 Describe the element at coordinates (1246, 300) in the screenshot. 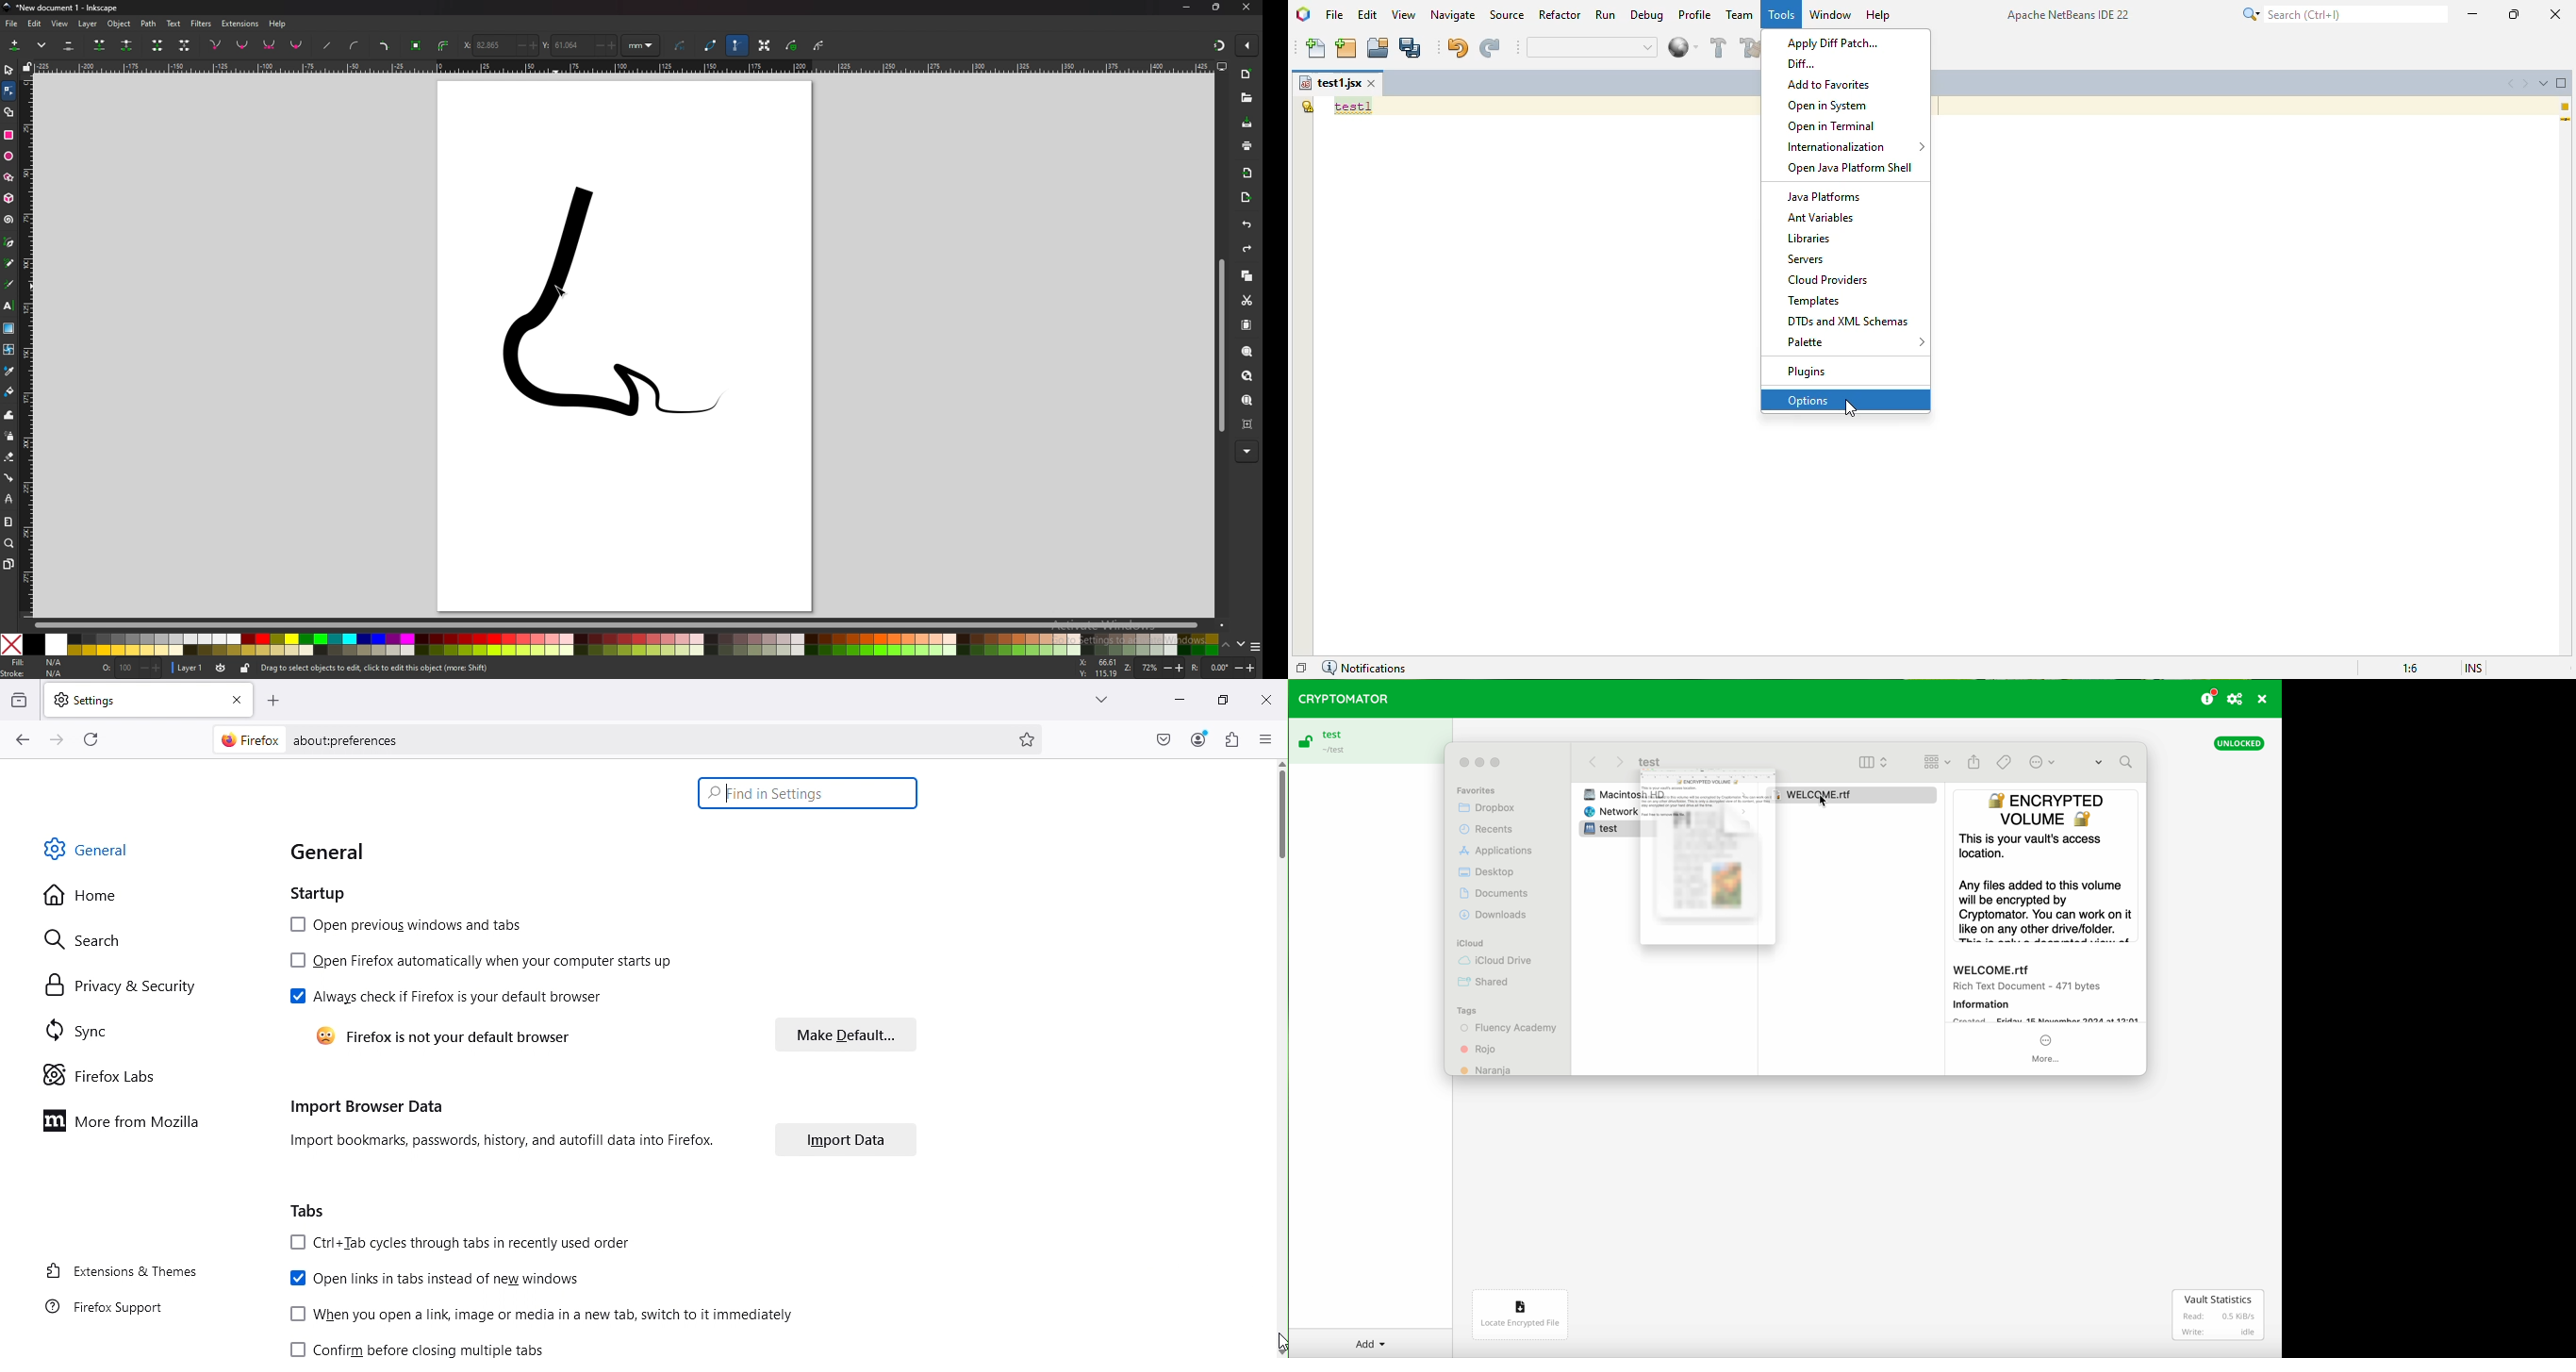

I see `cut` at that location.